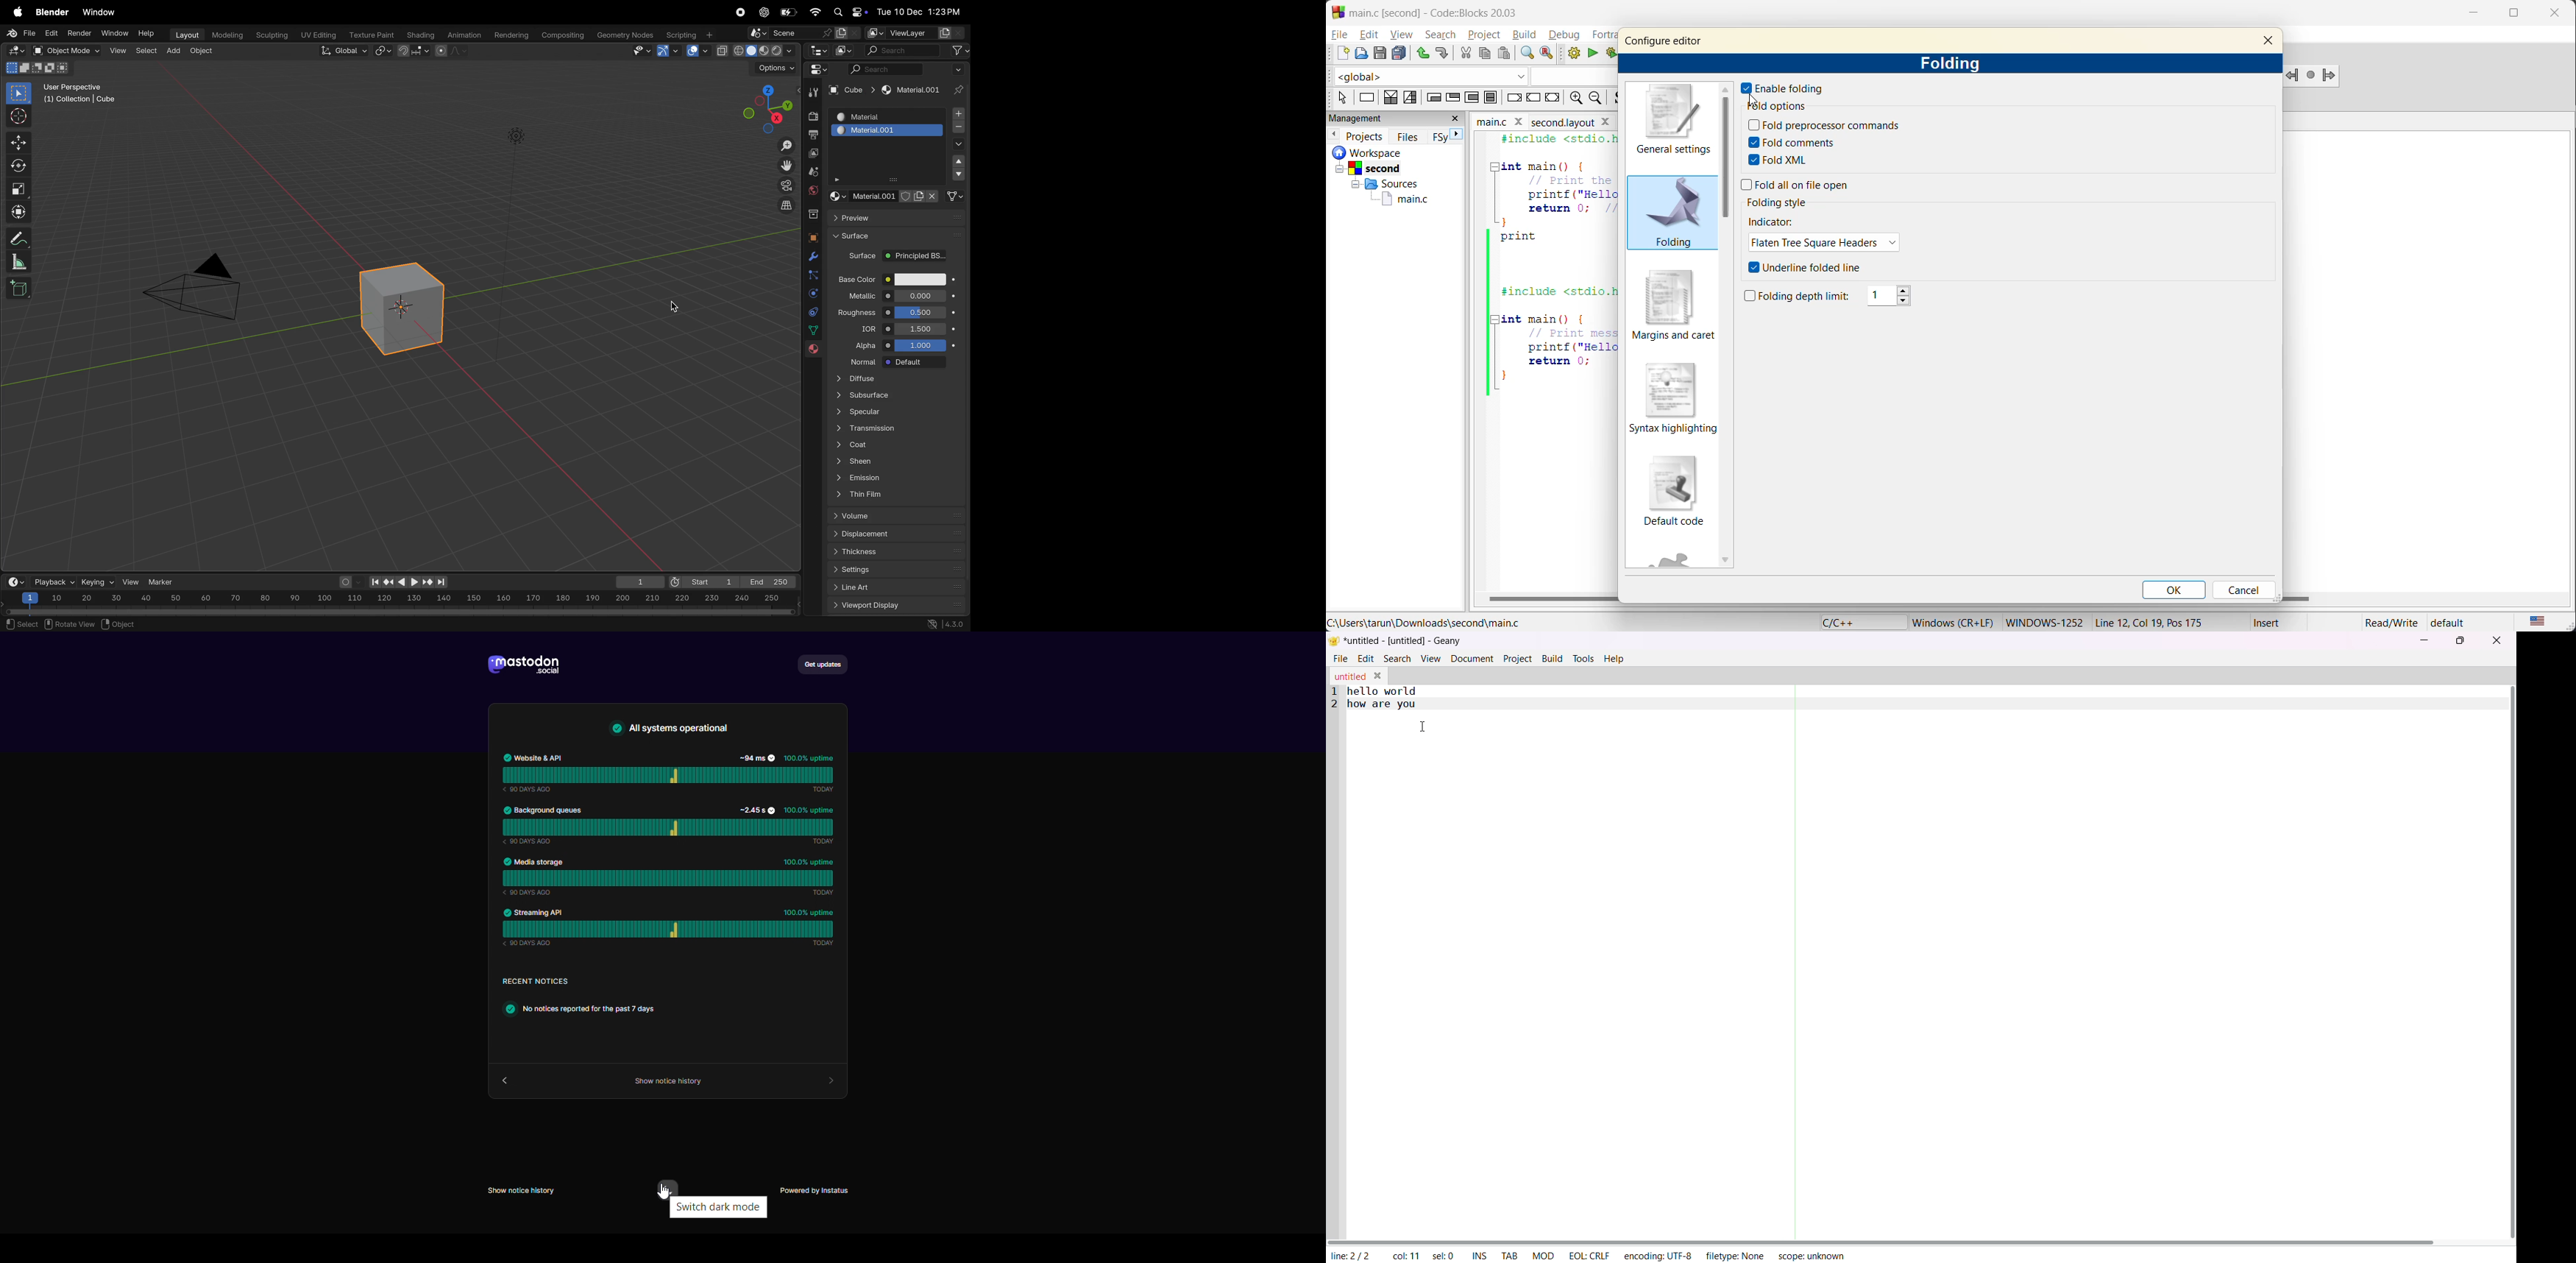 The width and height of the screenshot is (2576, 1288). I want to click on build, so click(1550, 658).